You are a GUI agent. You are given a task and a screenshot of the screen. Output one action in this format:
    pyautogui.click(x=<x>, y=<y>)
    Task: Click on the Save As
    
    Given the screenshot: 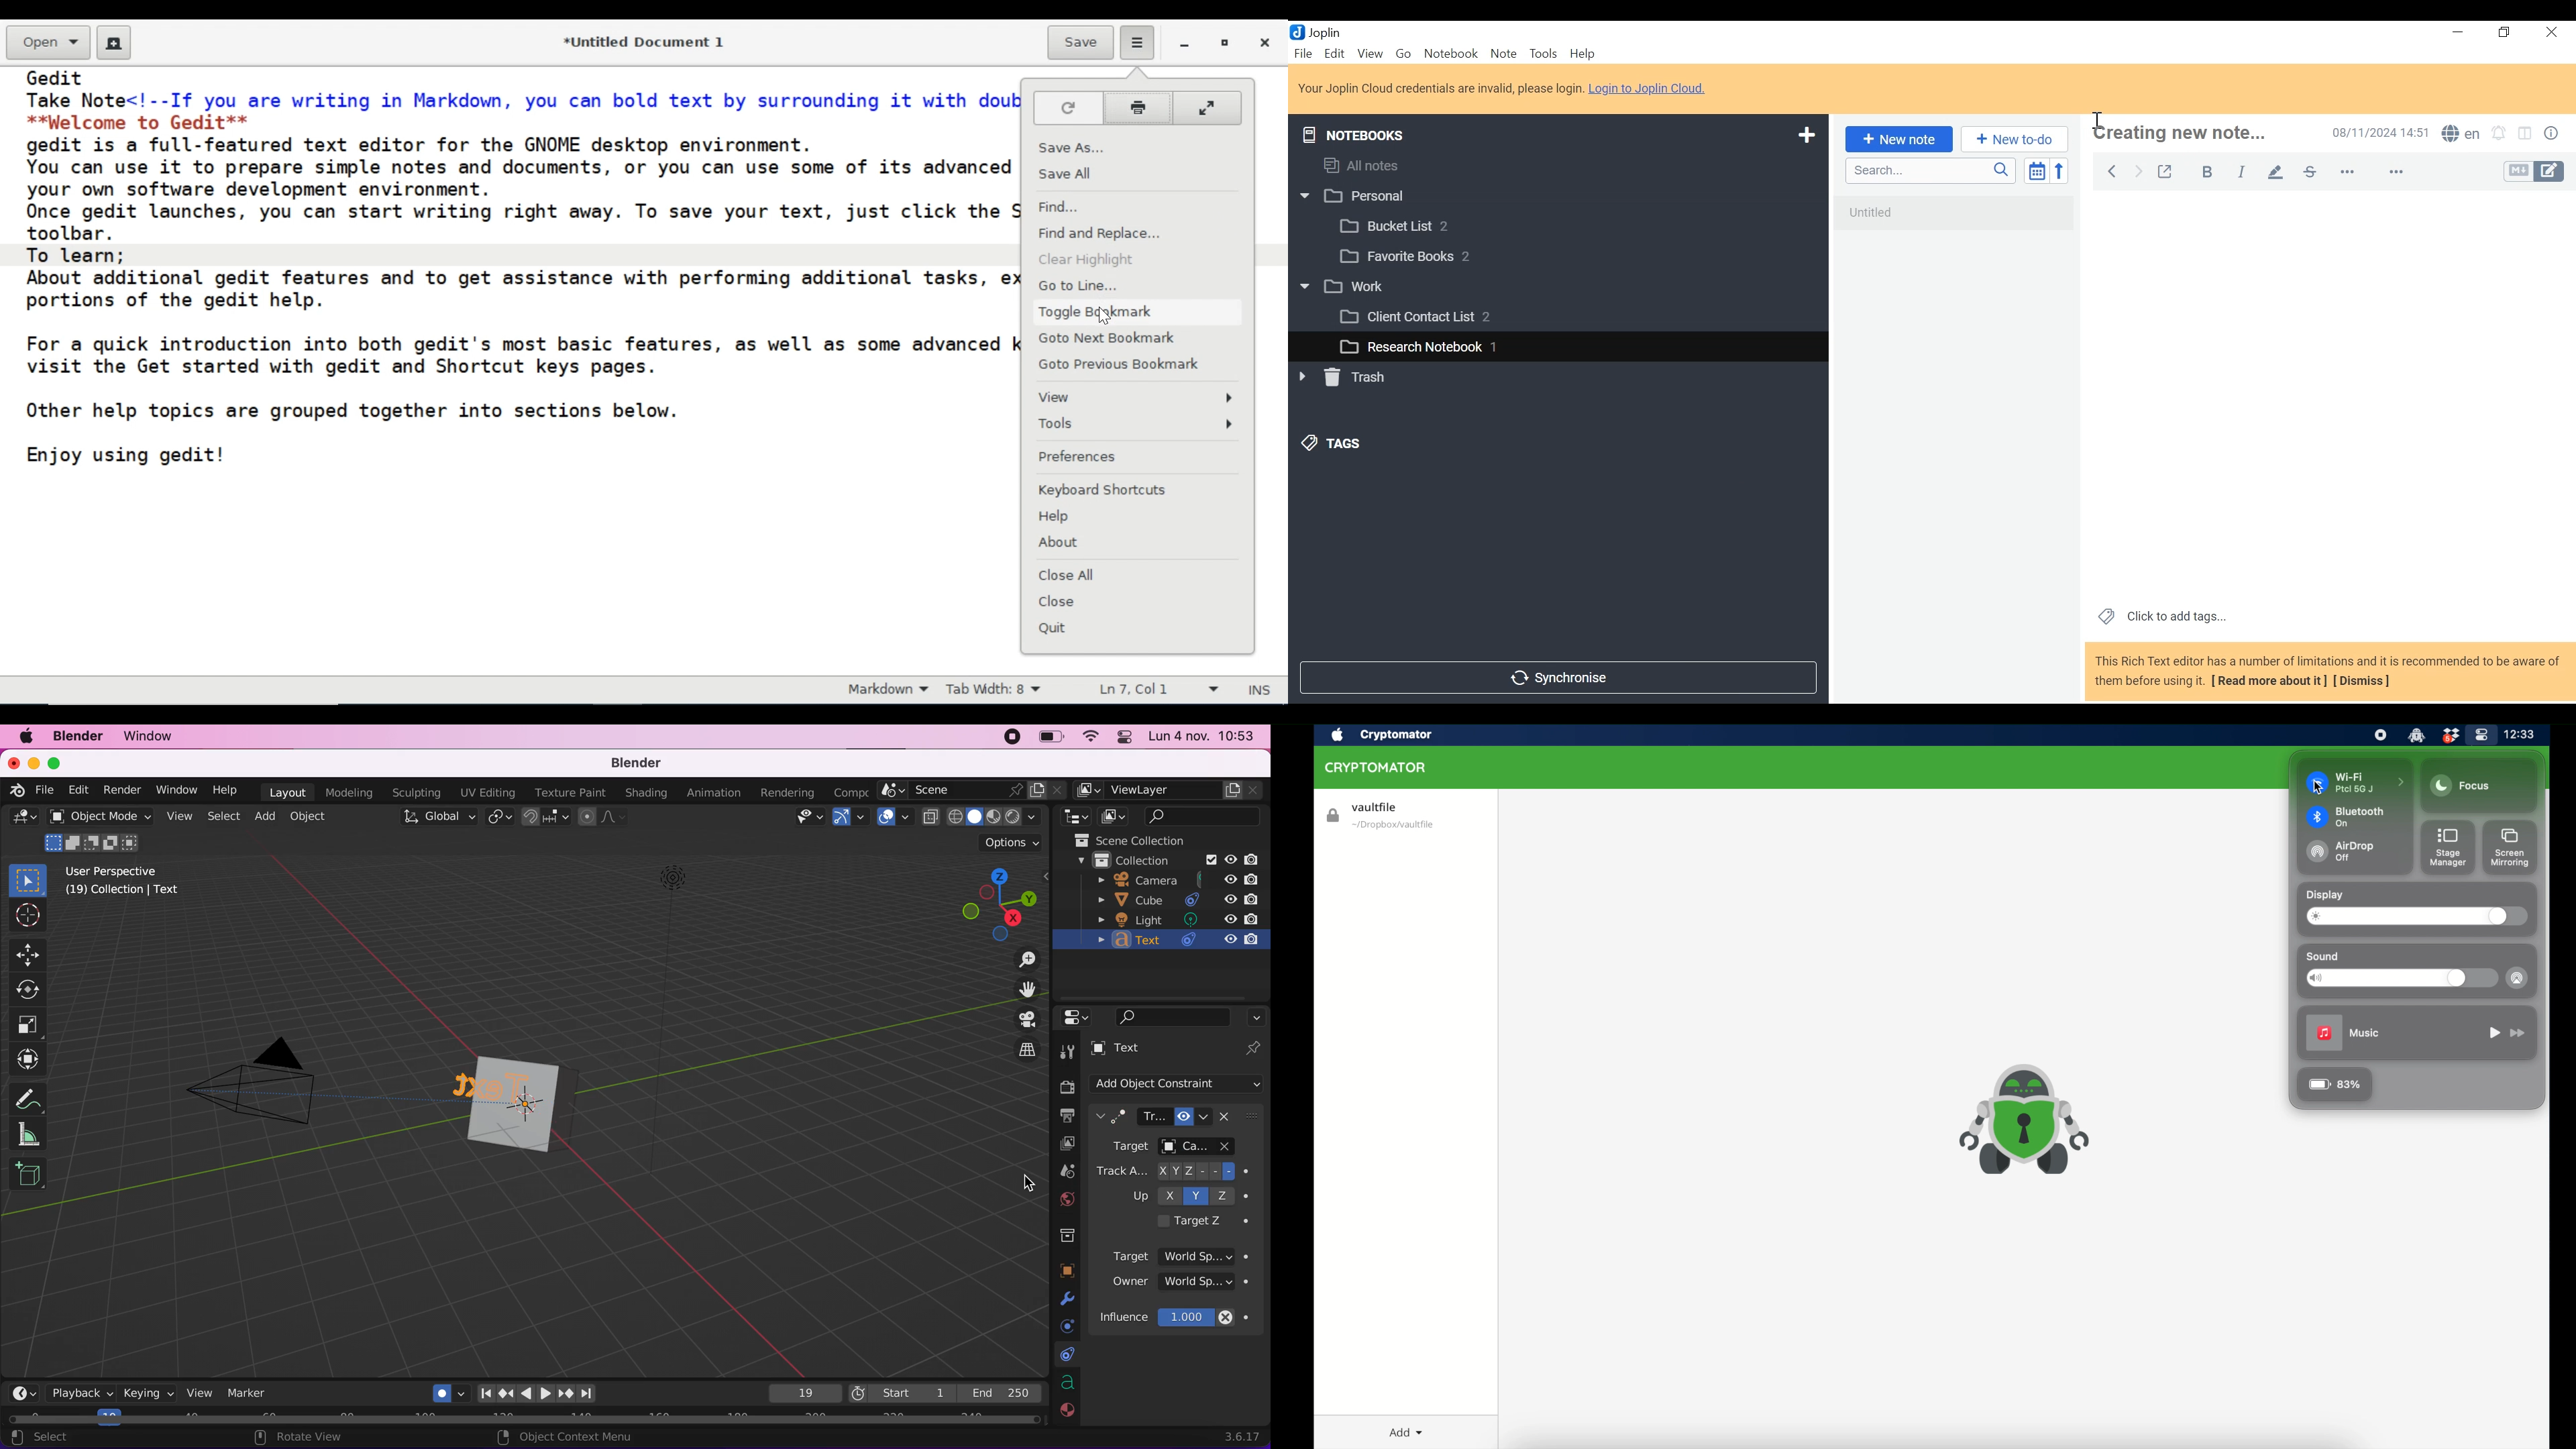 What is the action you would take?
    pyautogui.click(x=1070, y=148)
    